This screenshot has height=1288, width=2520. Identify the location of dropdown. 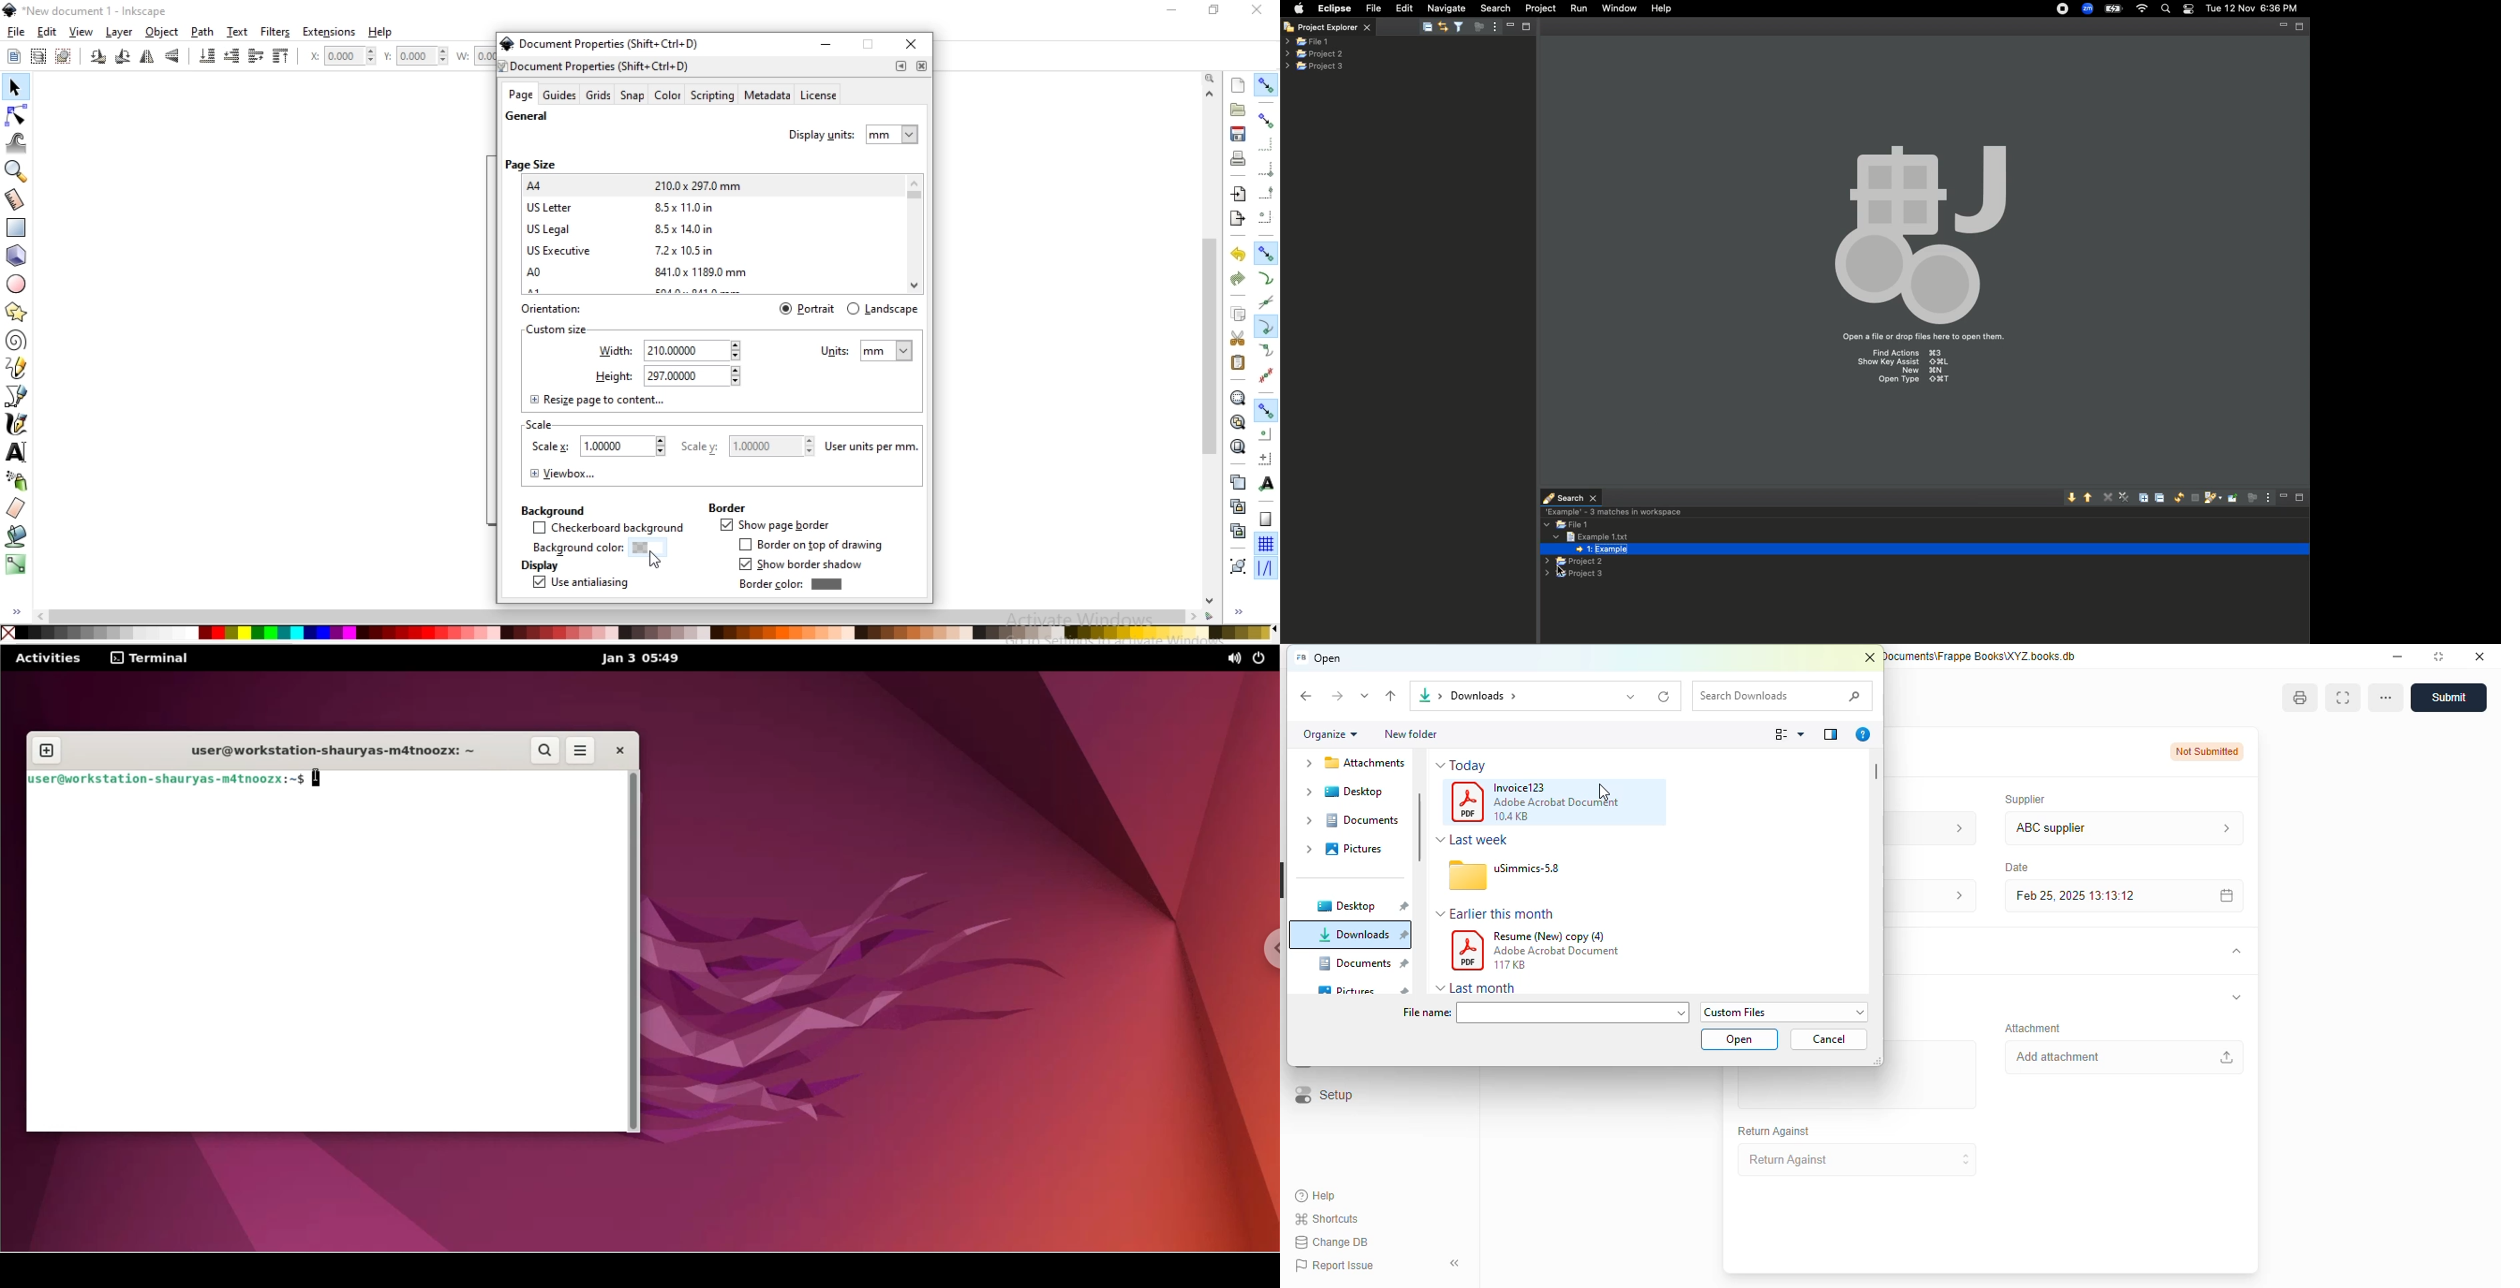
(1441, 988).